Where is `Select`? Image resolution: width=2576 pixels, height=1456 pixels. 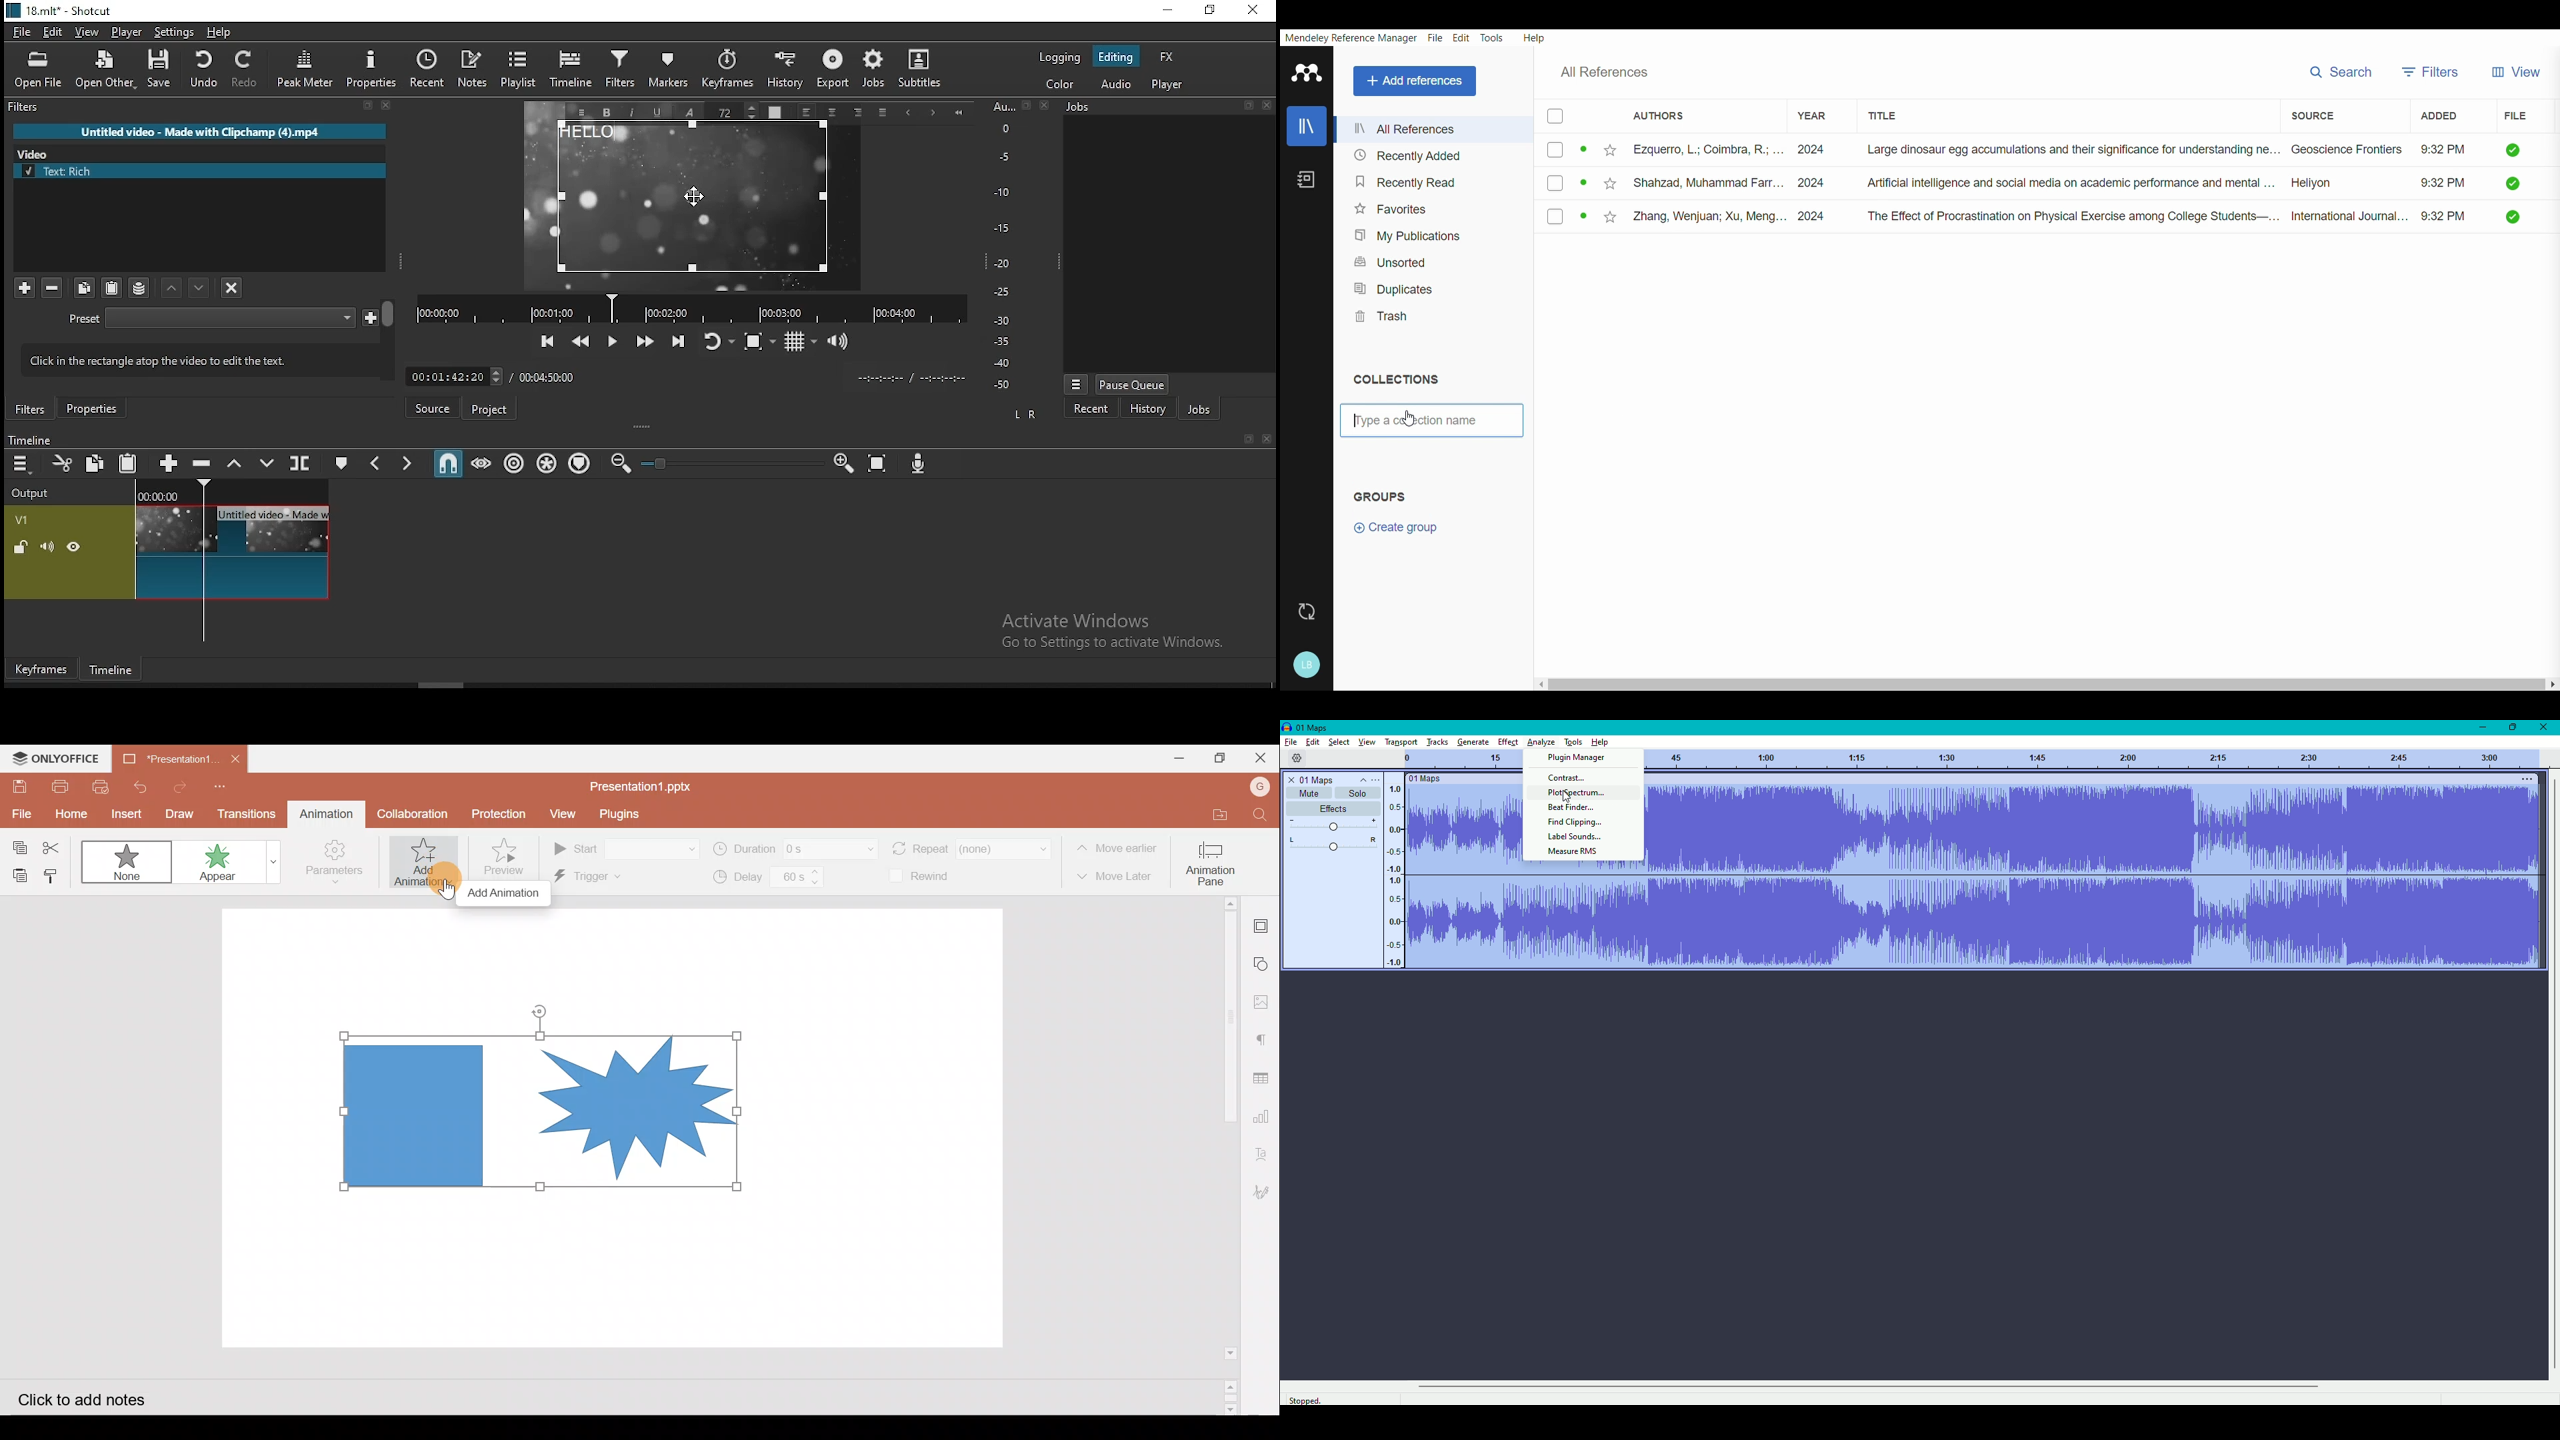 Select is located at coordinates (1336, 742).